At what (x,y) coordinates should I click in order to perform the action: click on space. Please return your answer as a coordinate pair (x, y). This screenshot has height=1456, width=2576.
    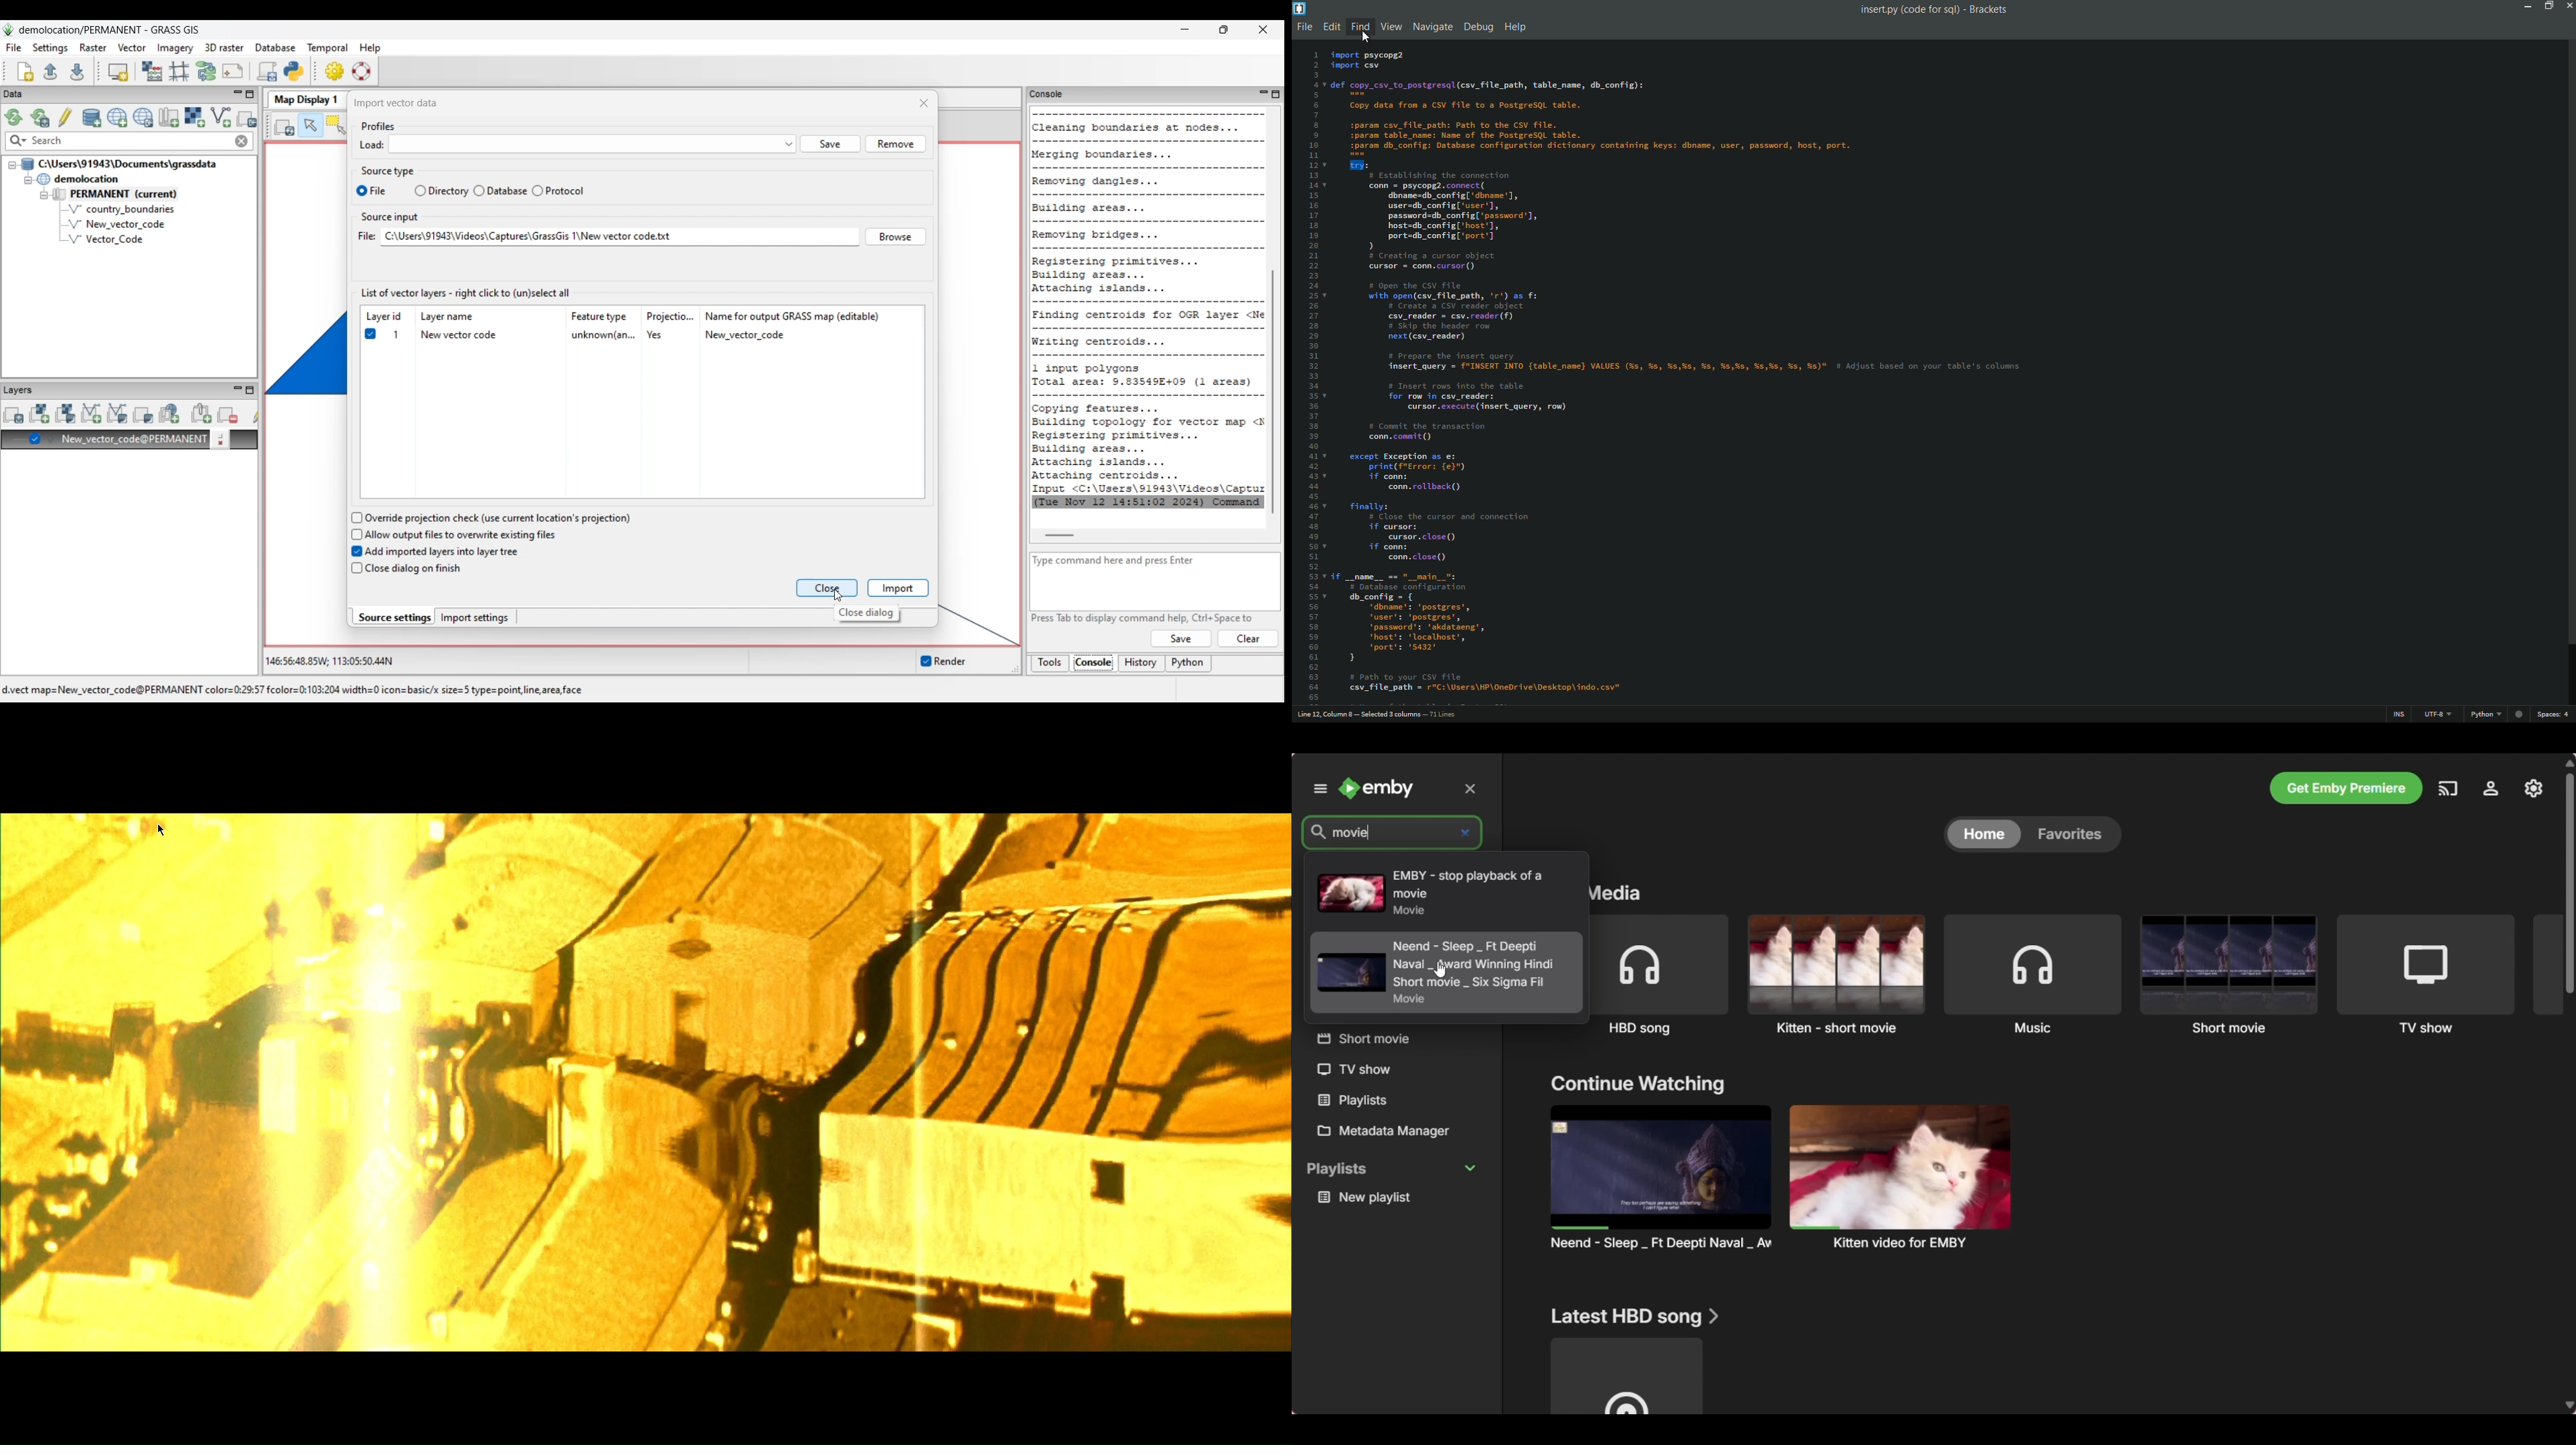
    Looking at the image, I should click on (2555, 714).